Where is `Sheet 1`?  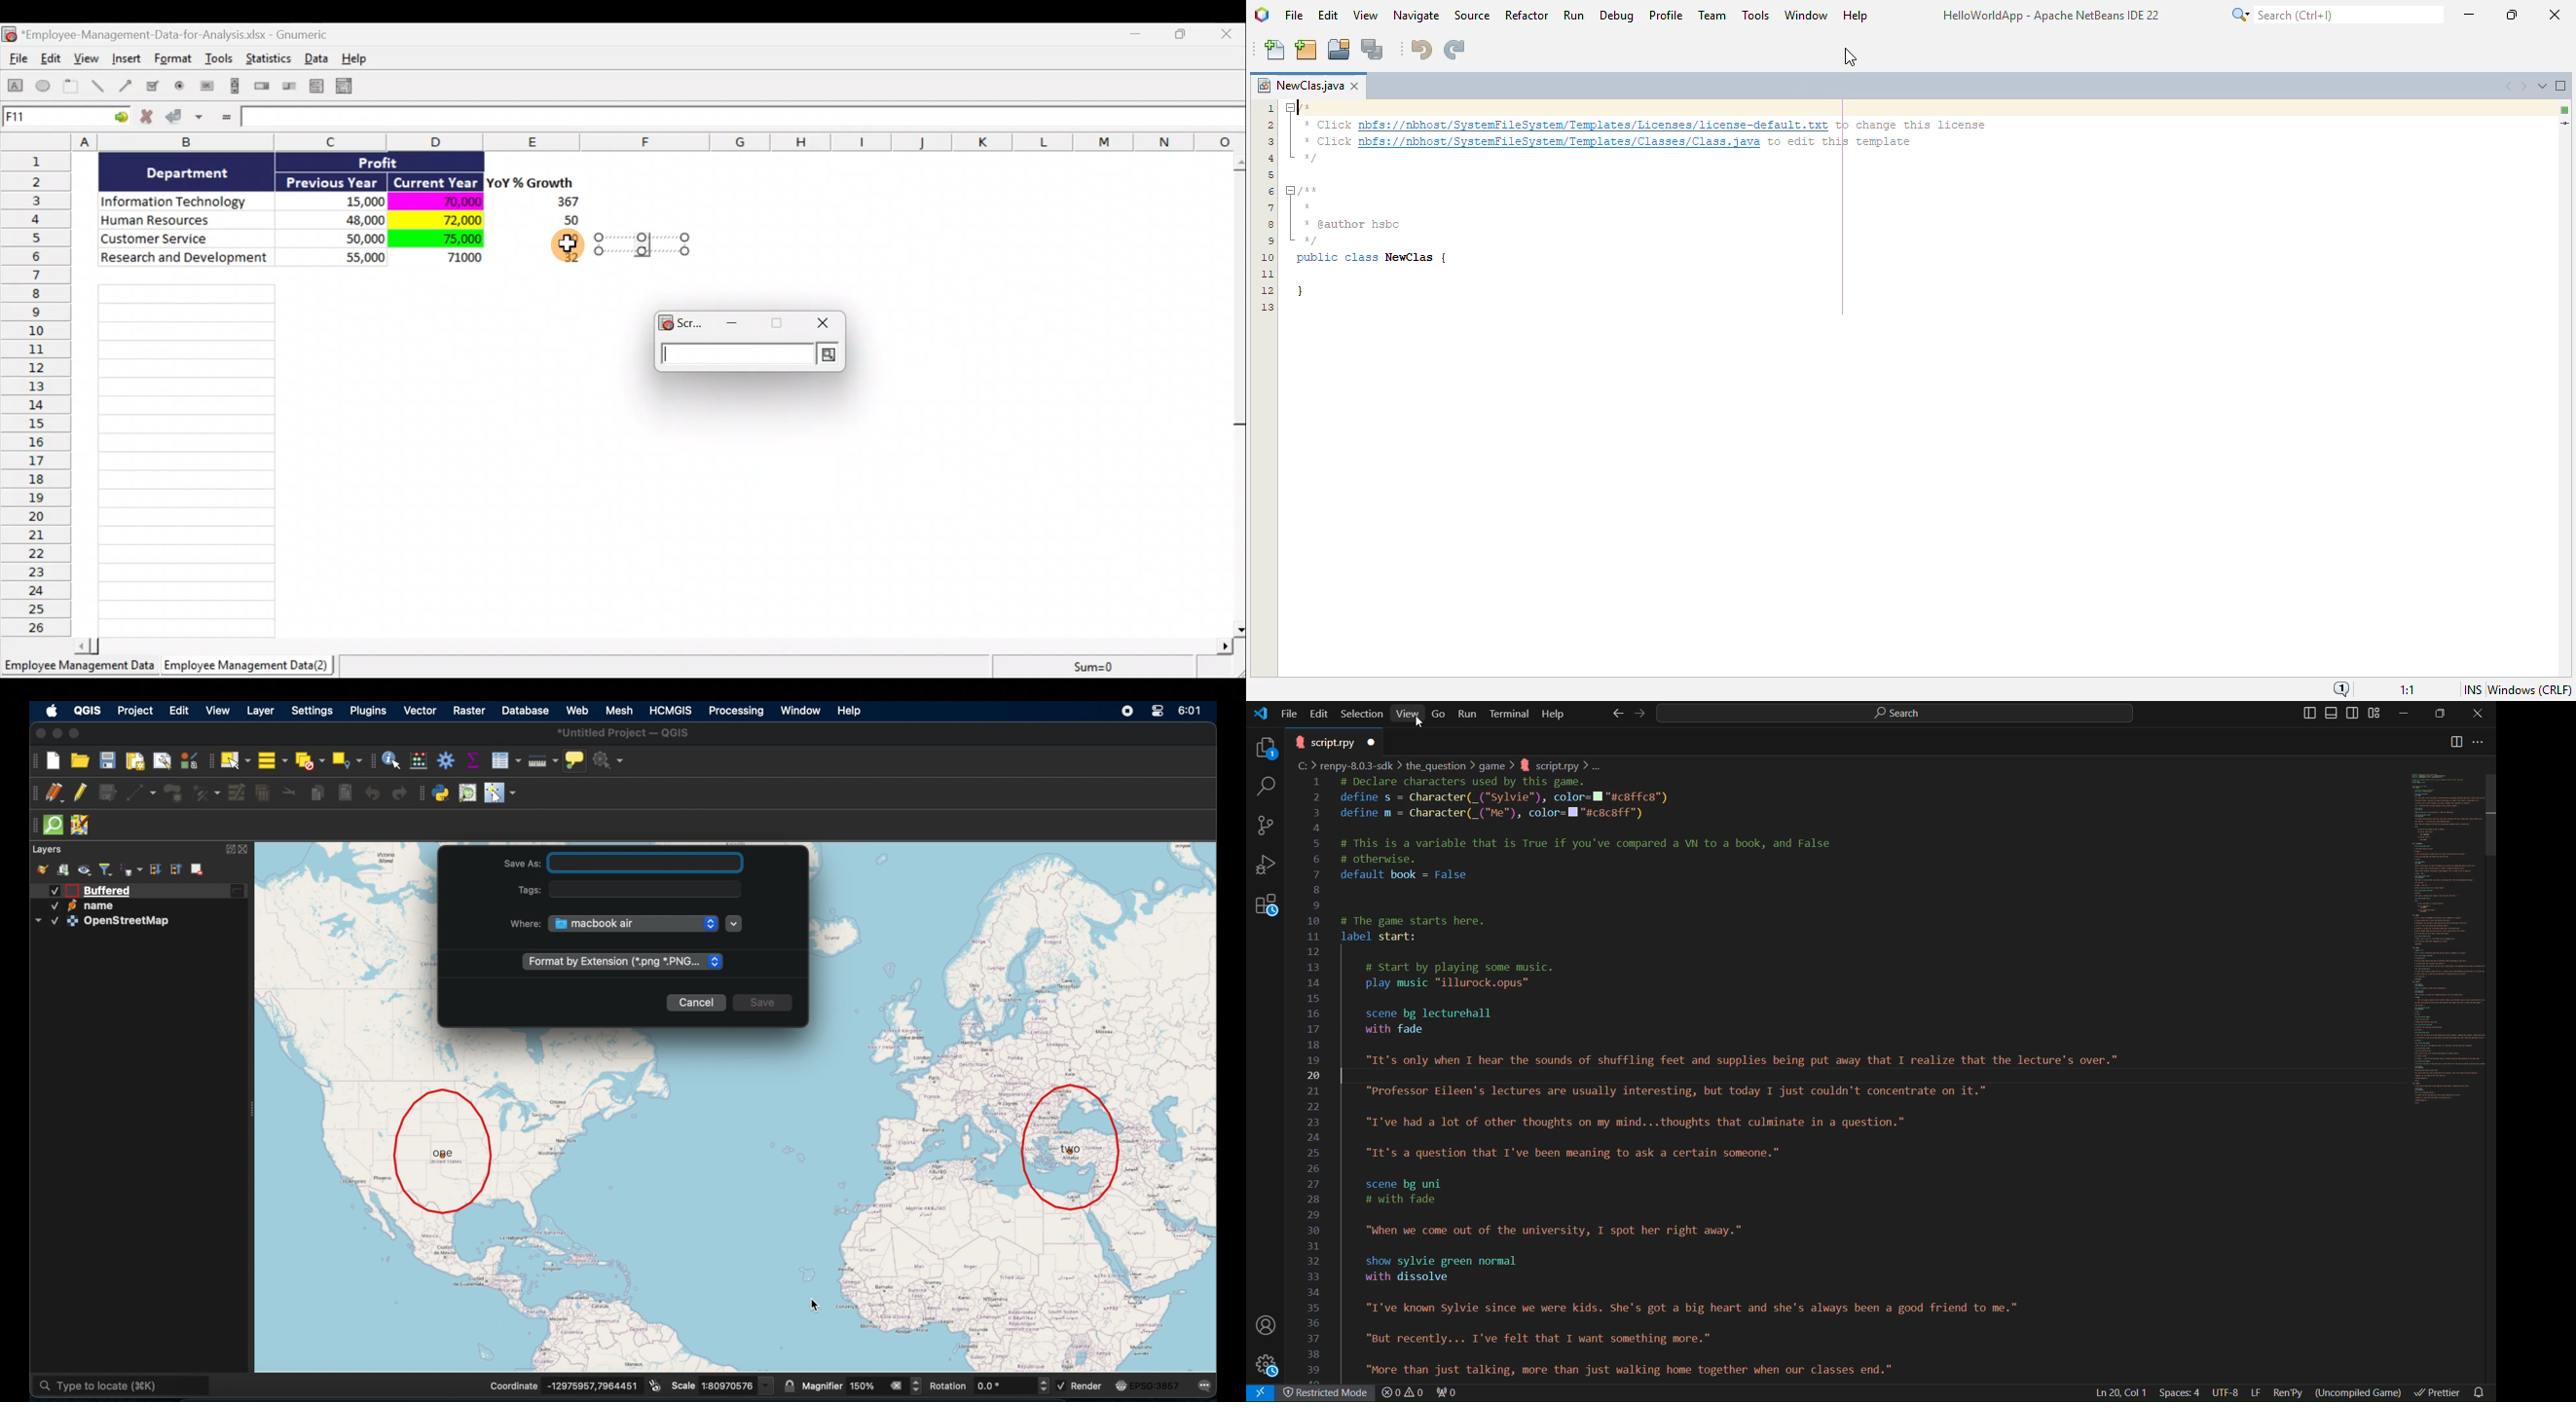 Sheet 1 is located at coordinates (81, 670).